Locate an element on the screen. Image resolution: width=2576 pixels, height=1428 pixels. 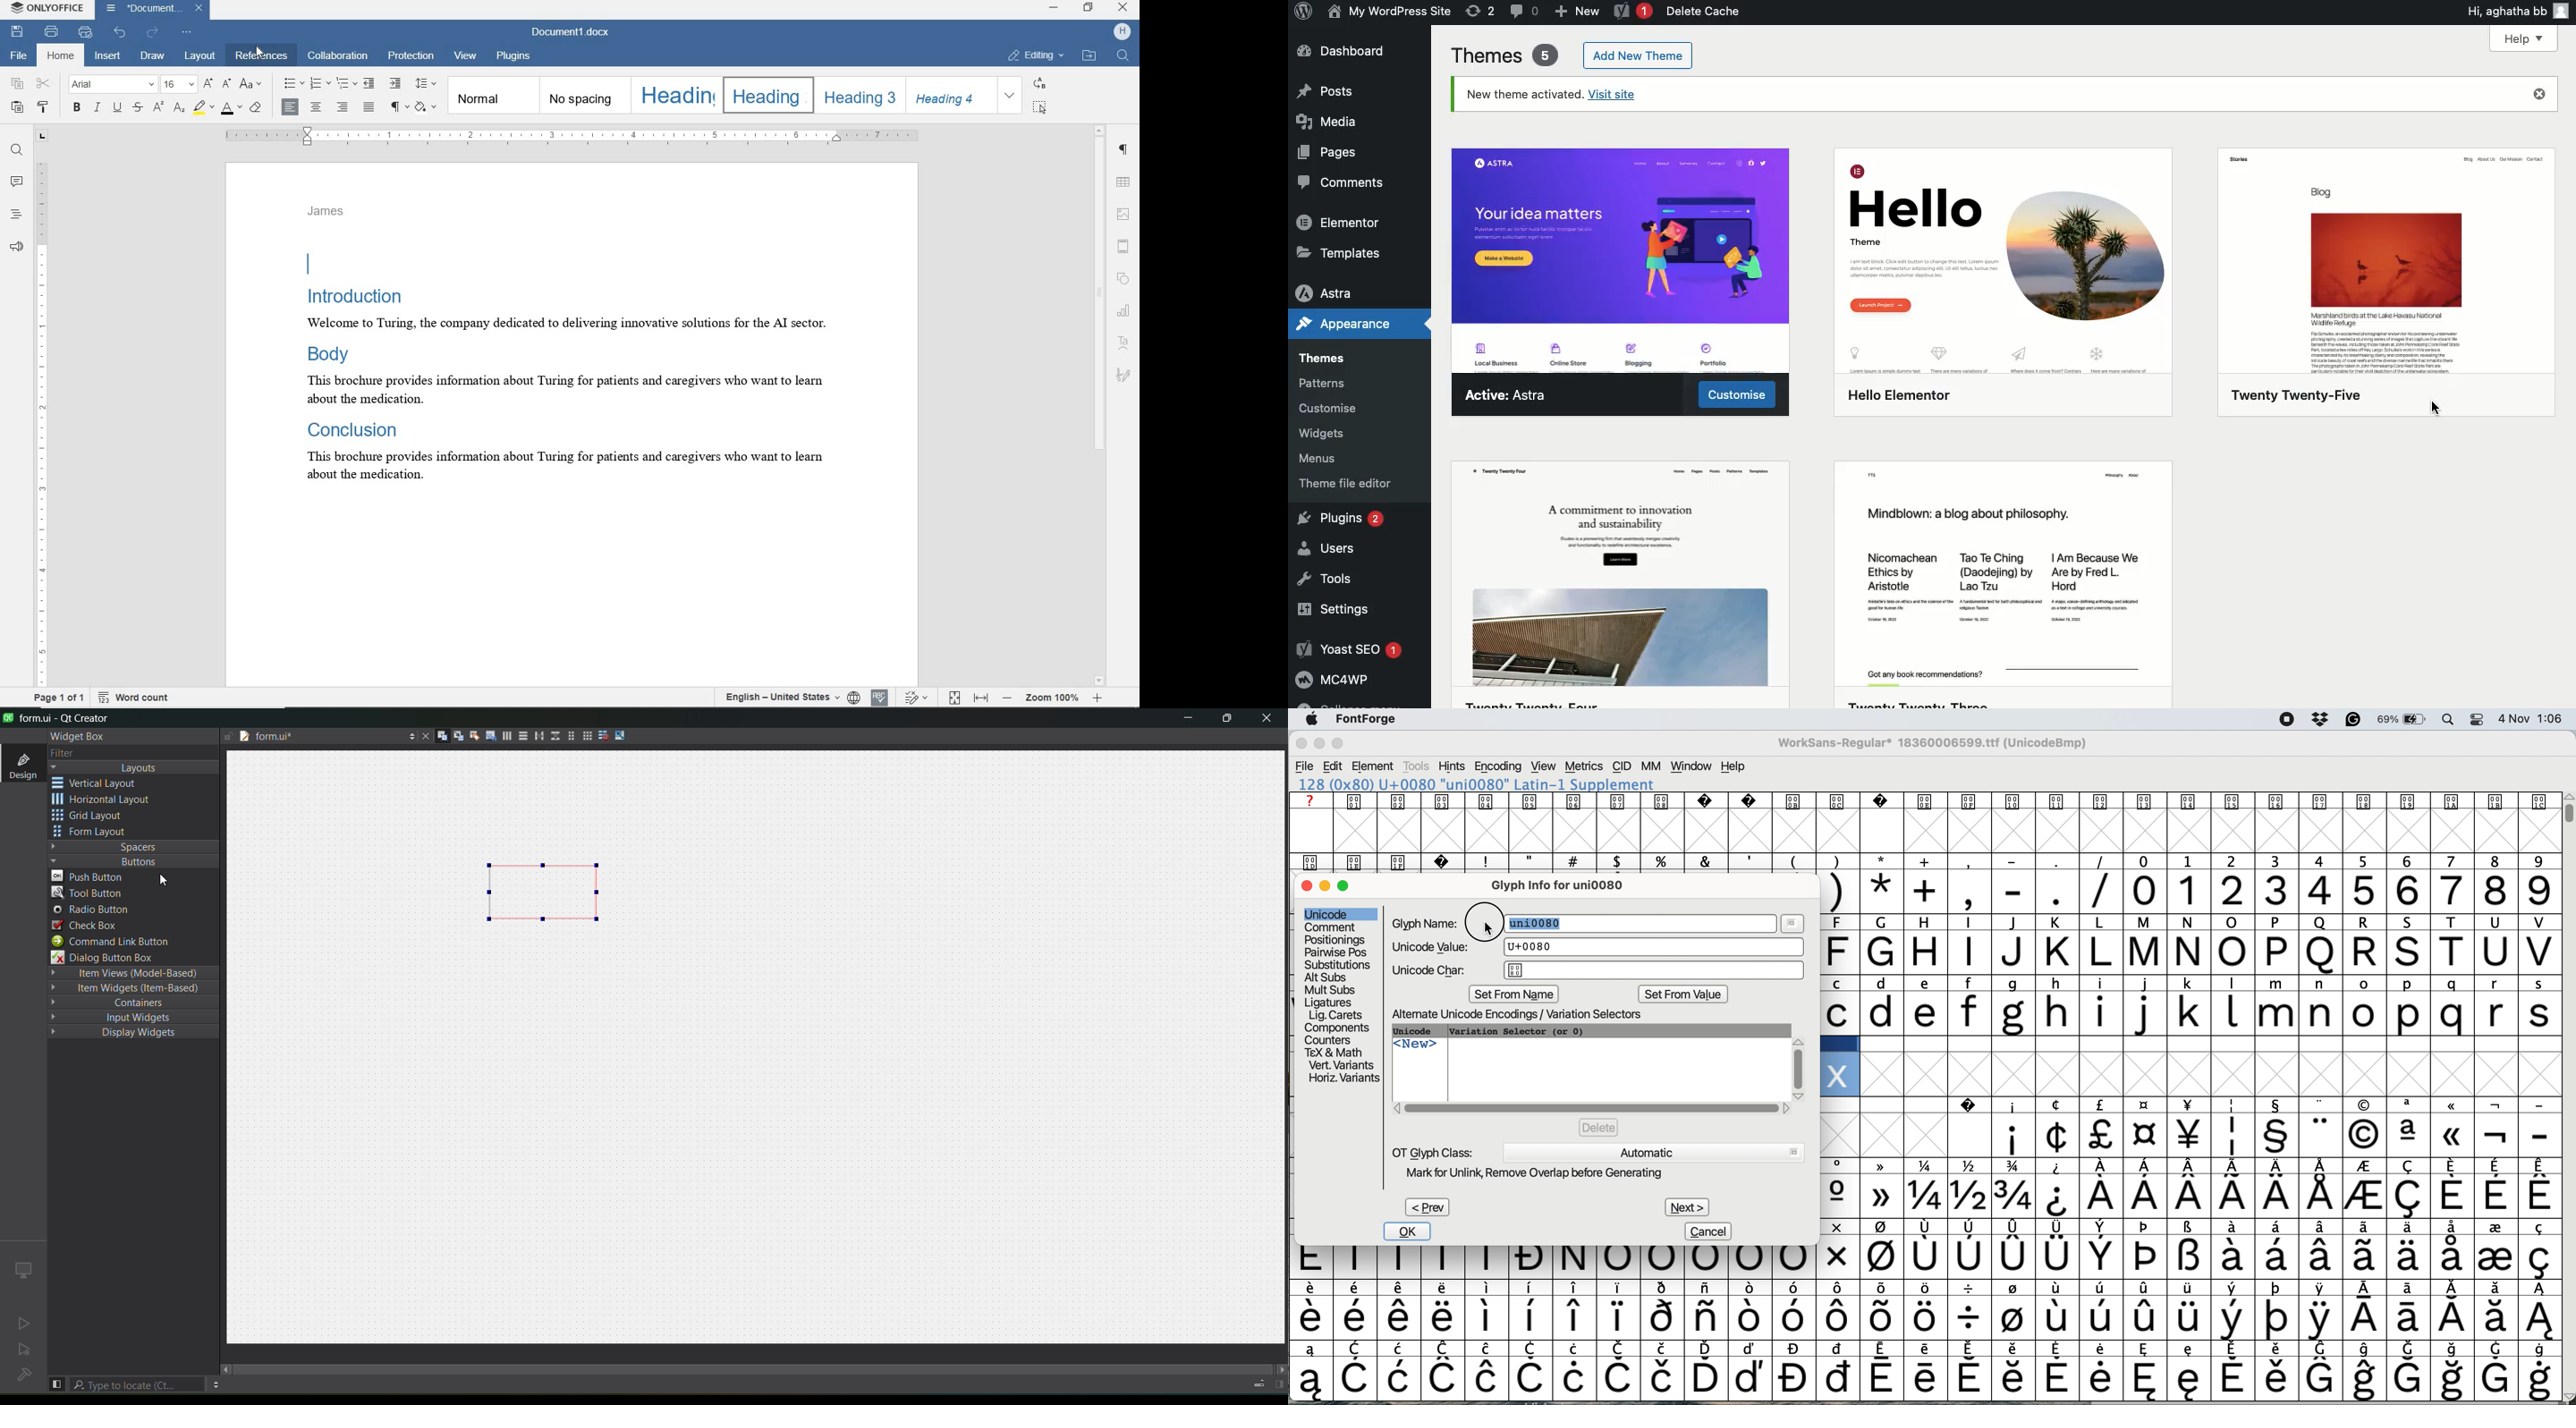
edit signals is located at coordinates (458, 738).